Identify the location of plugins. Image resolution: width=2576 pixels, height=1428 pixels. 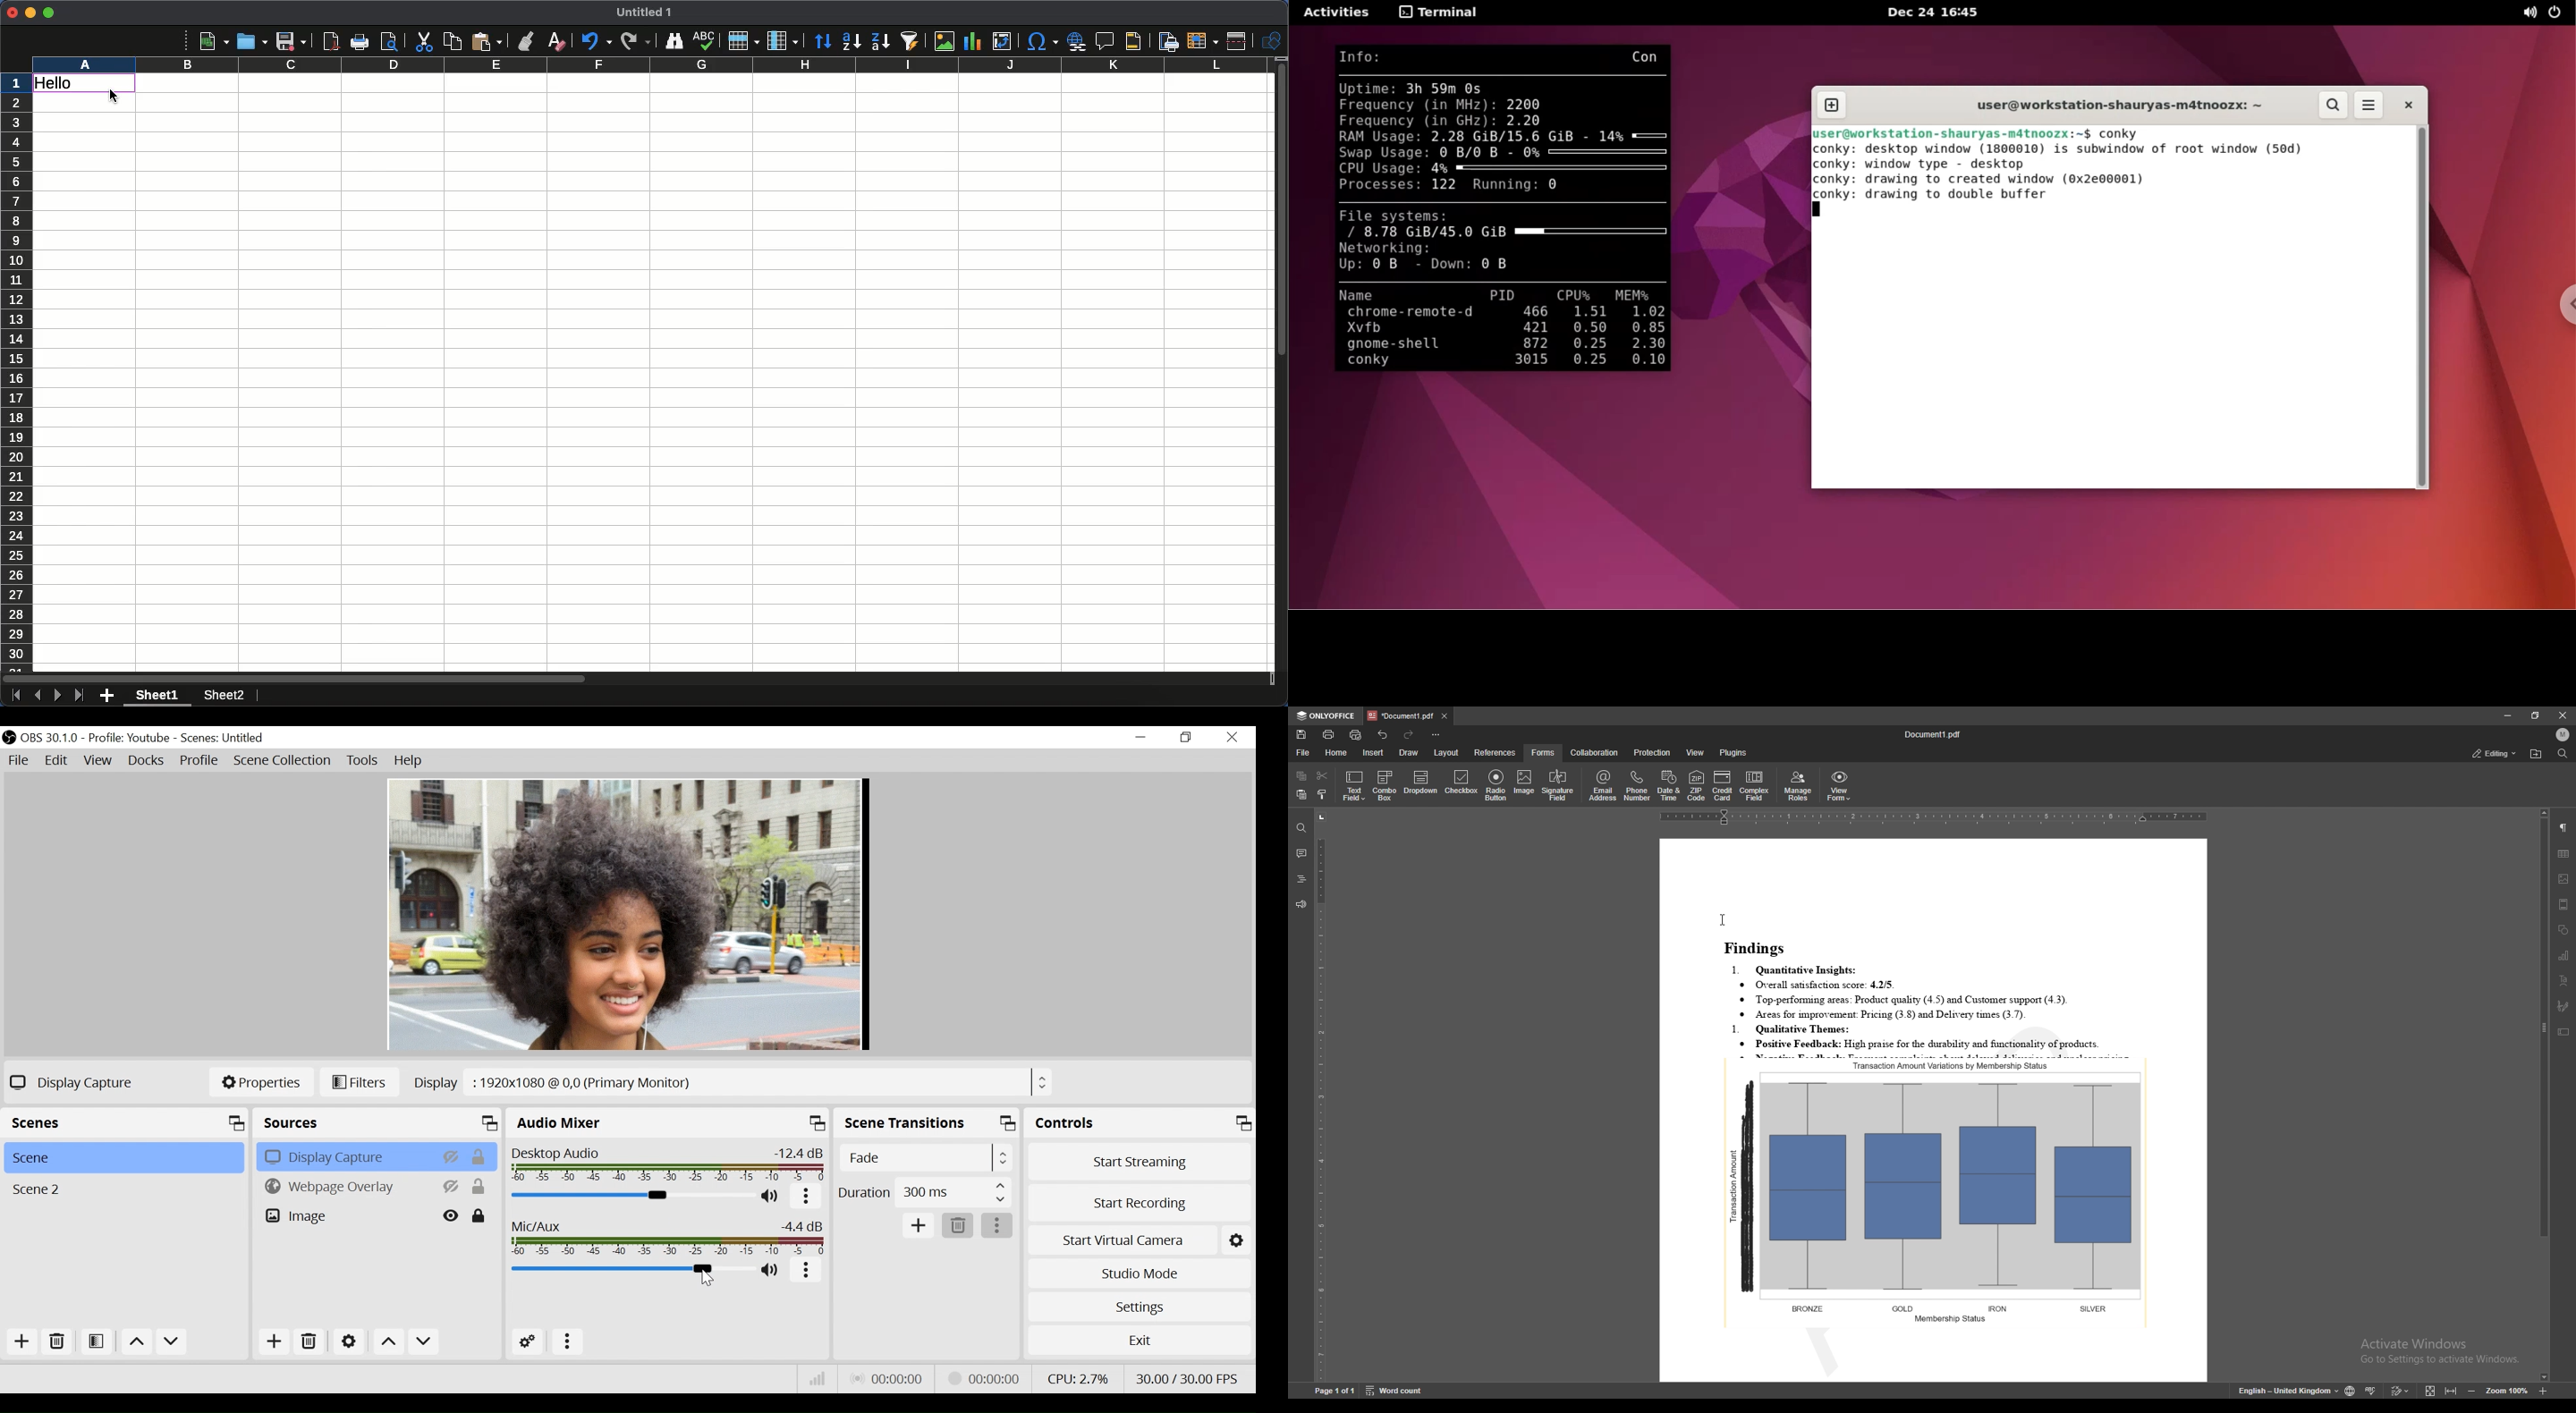
(1733, 752).